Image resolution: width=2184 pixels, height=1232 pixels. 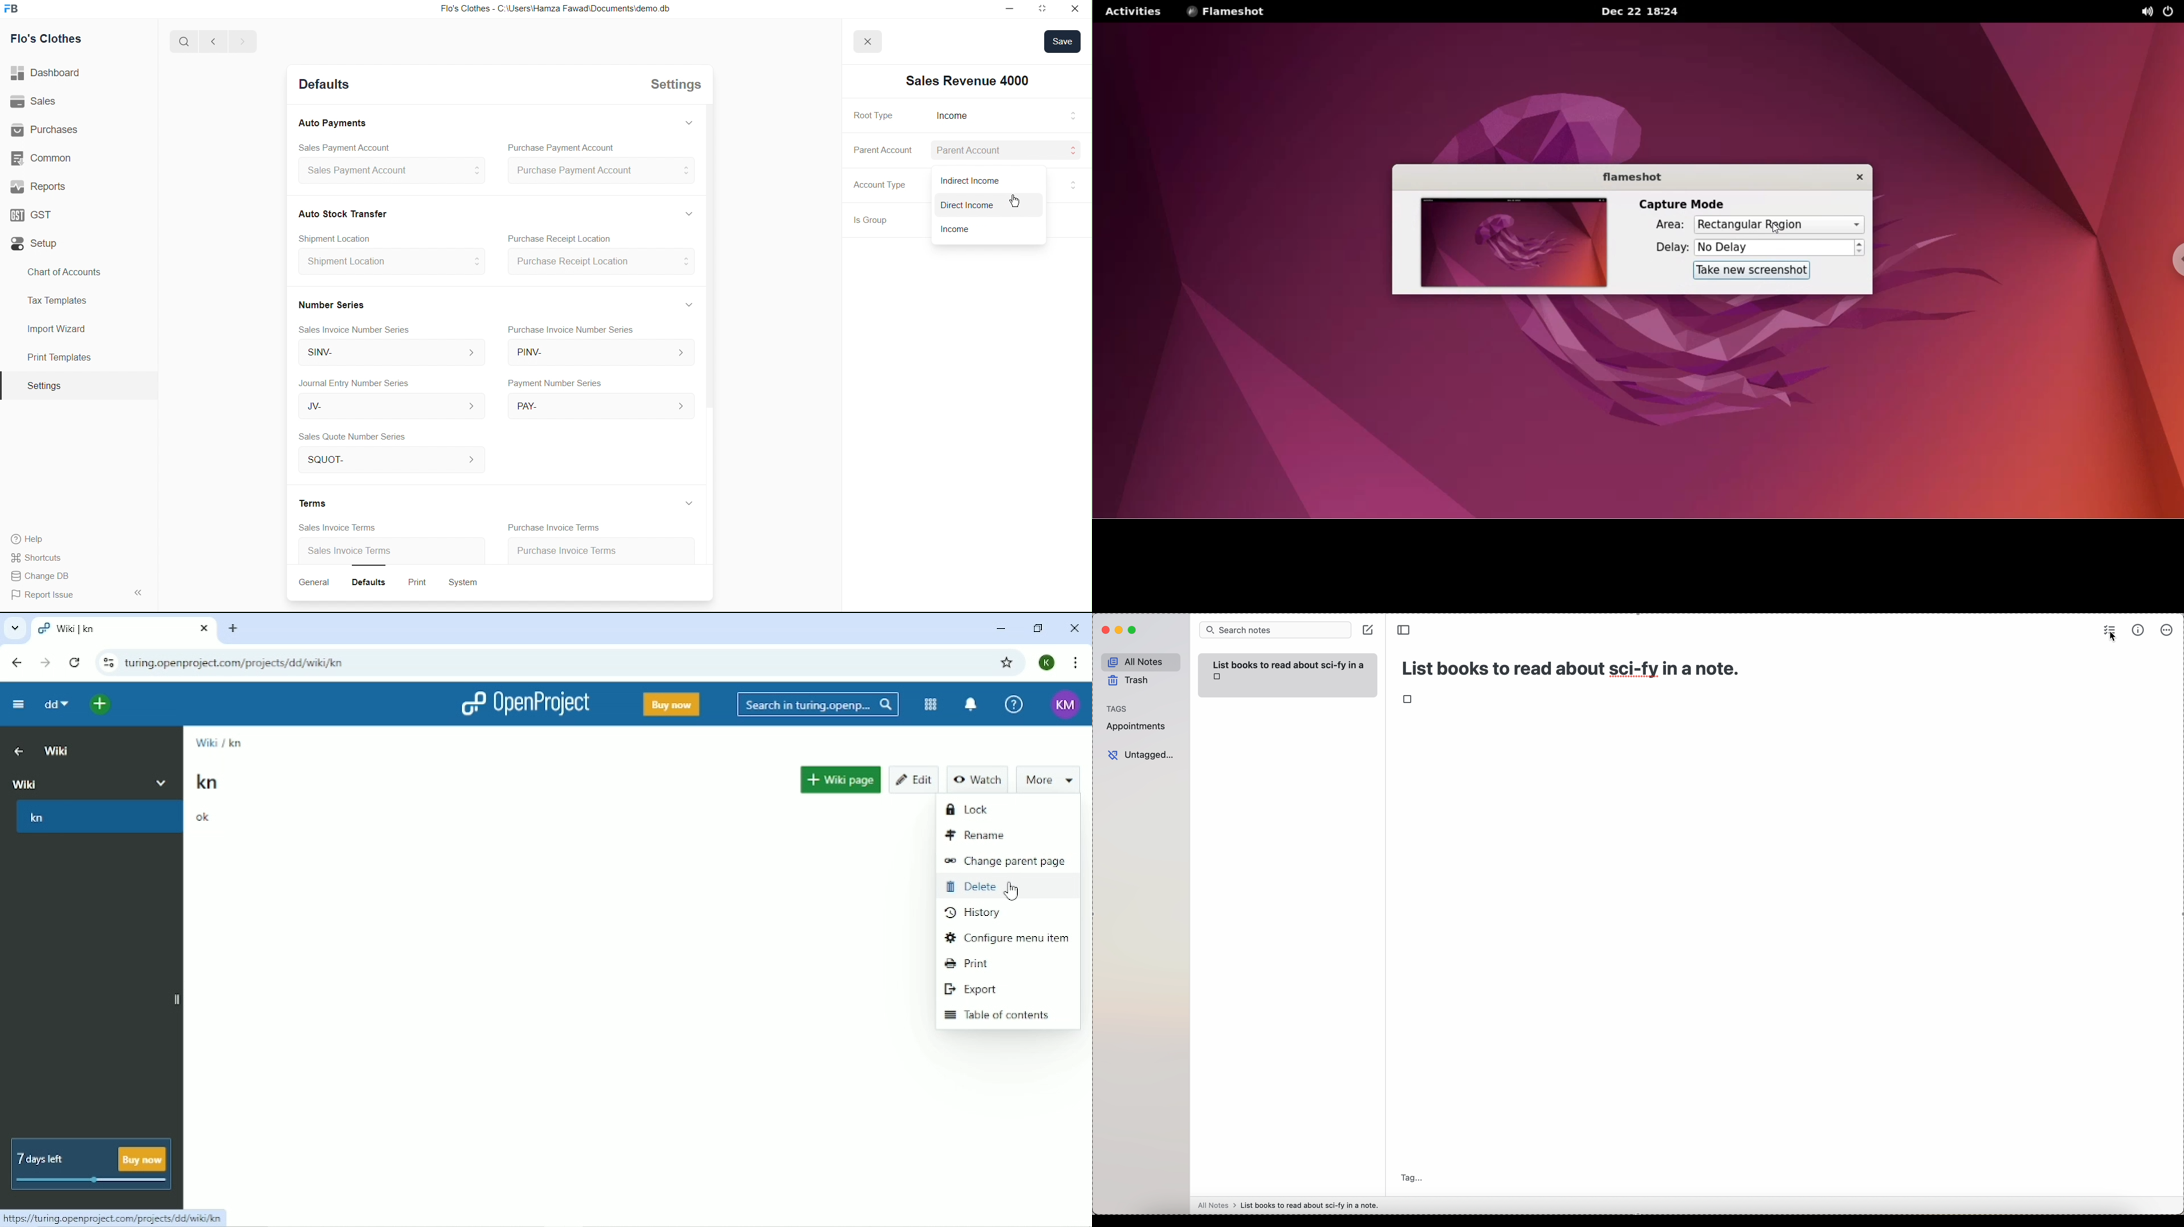 I want to click on Purchase Payment Account, so click(x=556, y=148).